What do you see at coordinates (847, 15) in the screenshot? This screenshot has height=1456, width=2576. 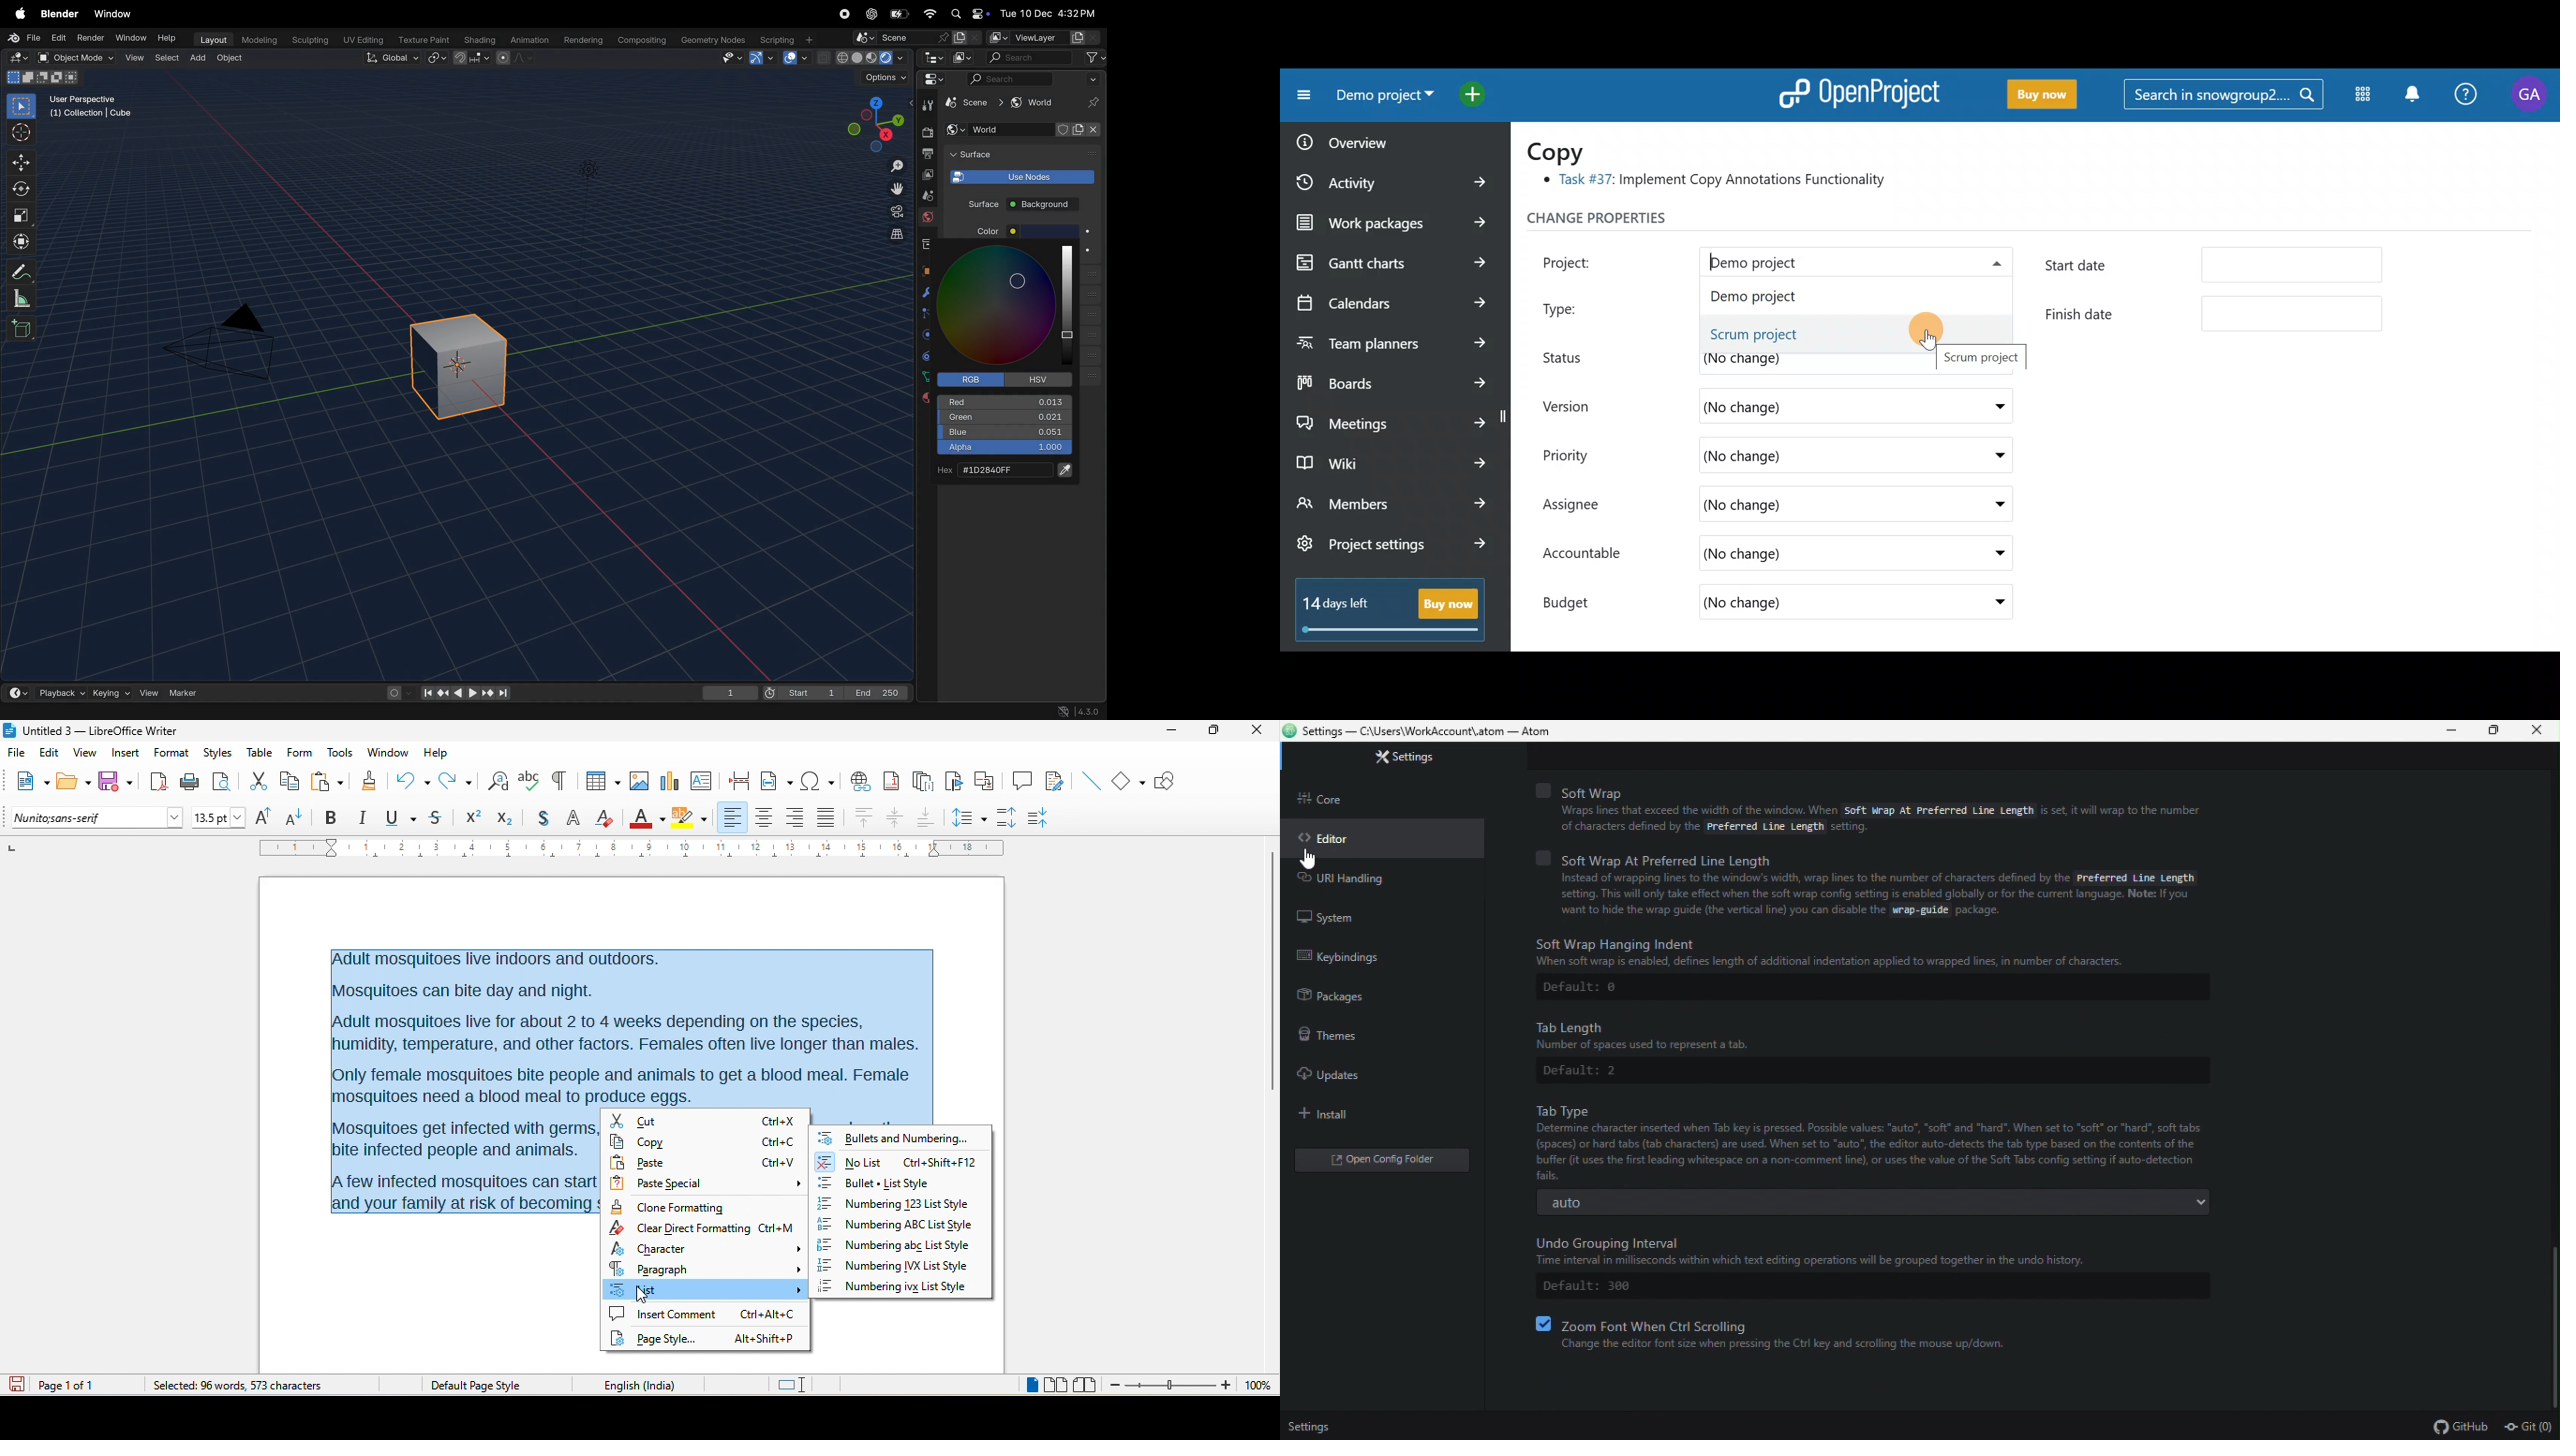 I see `record` at bounding box center [847, 15].